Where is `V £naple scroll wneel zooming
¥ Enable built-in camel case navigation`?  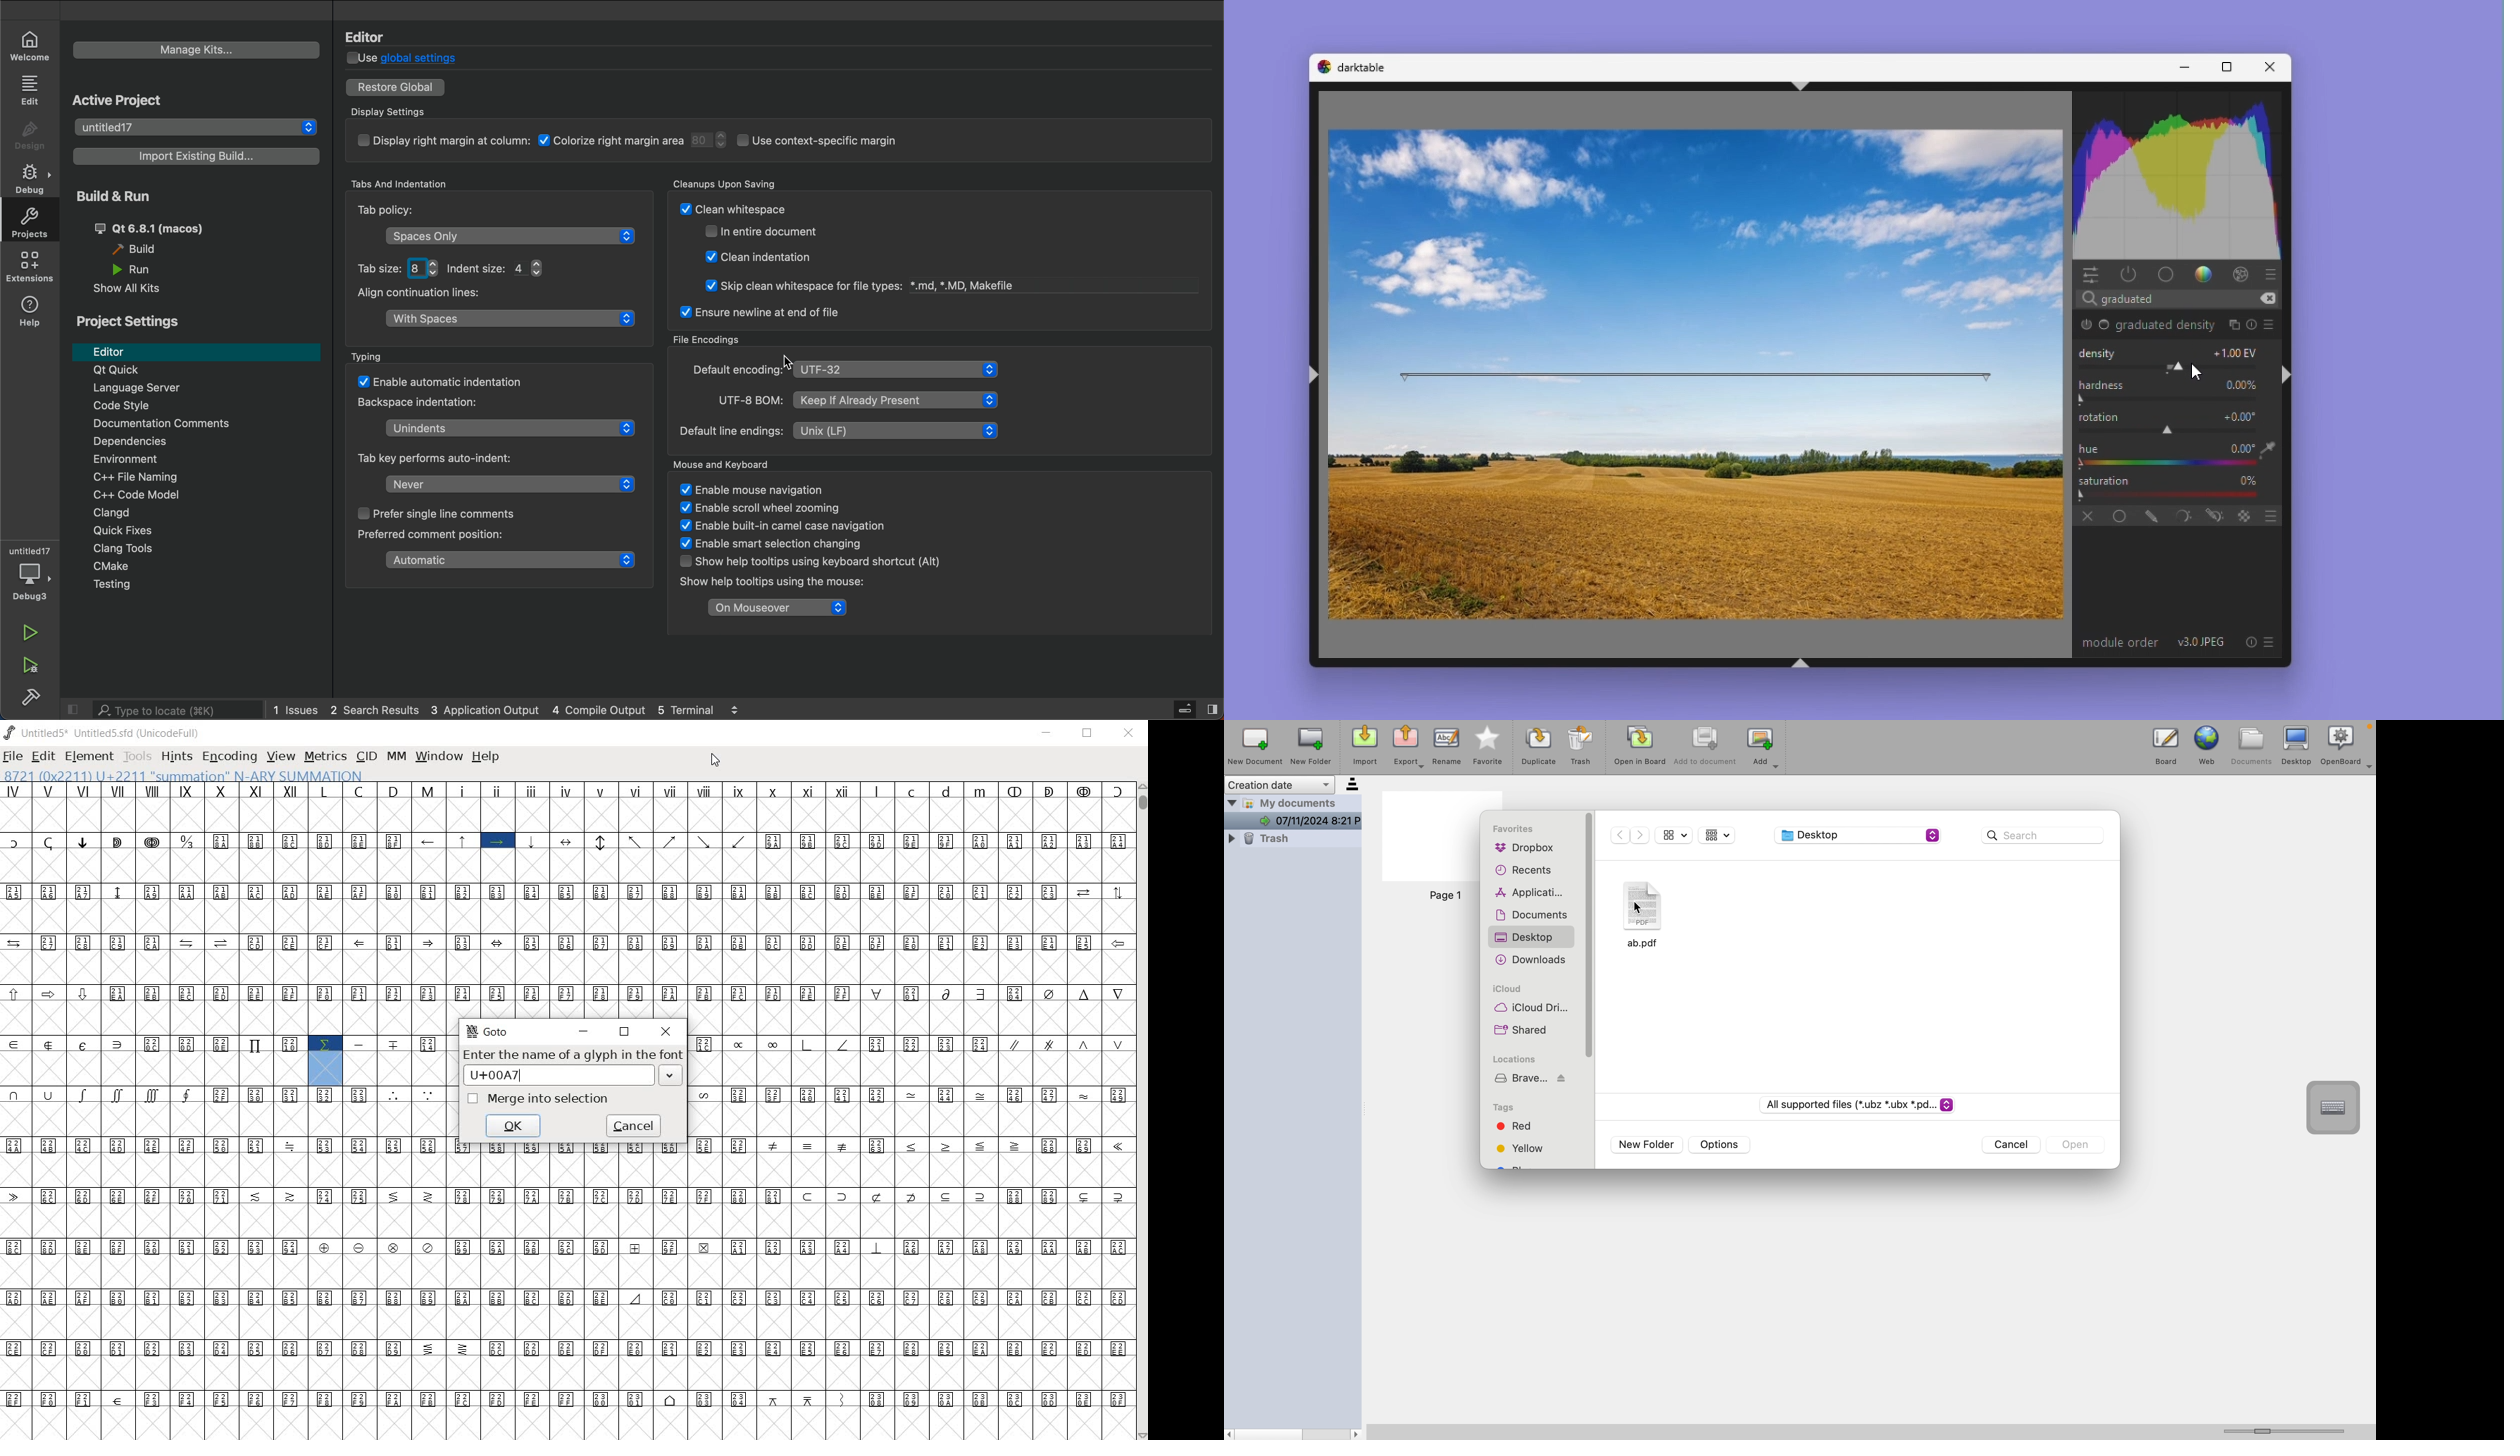 V £naple scroll wneel zooming
¥ Enable built-in camel case navigation is located at coordinates (758, 509).